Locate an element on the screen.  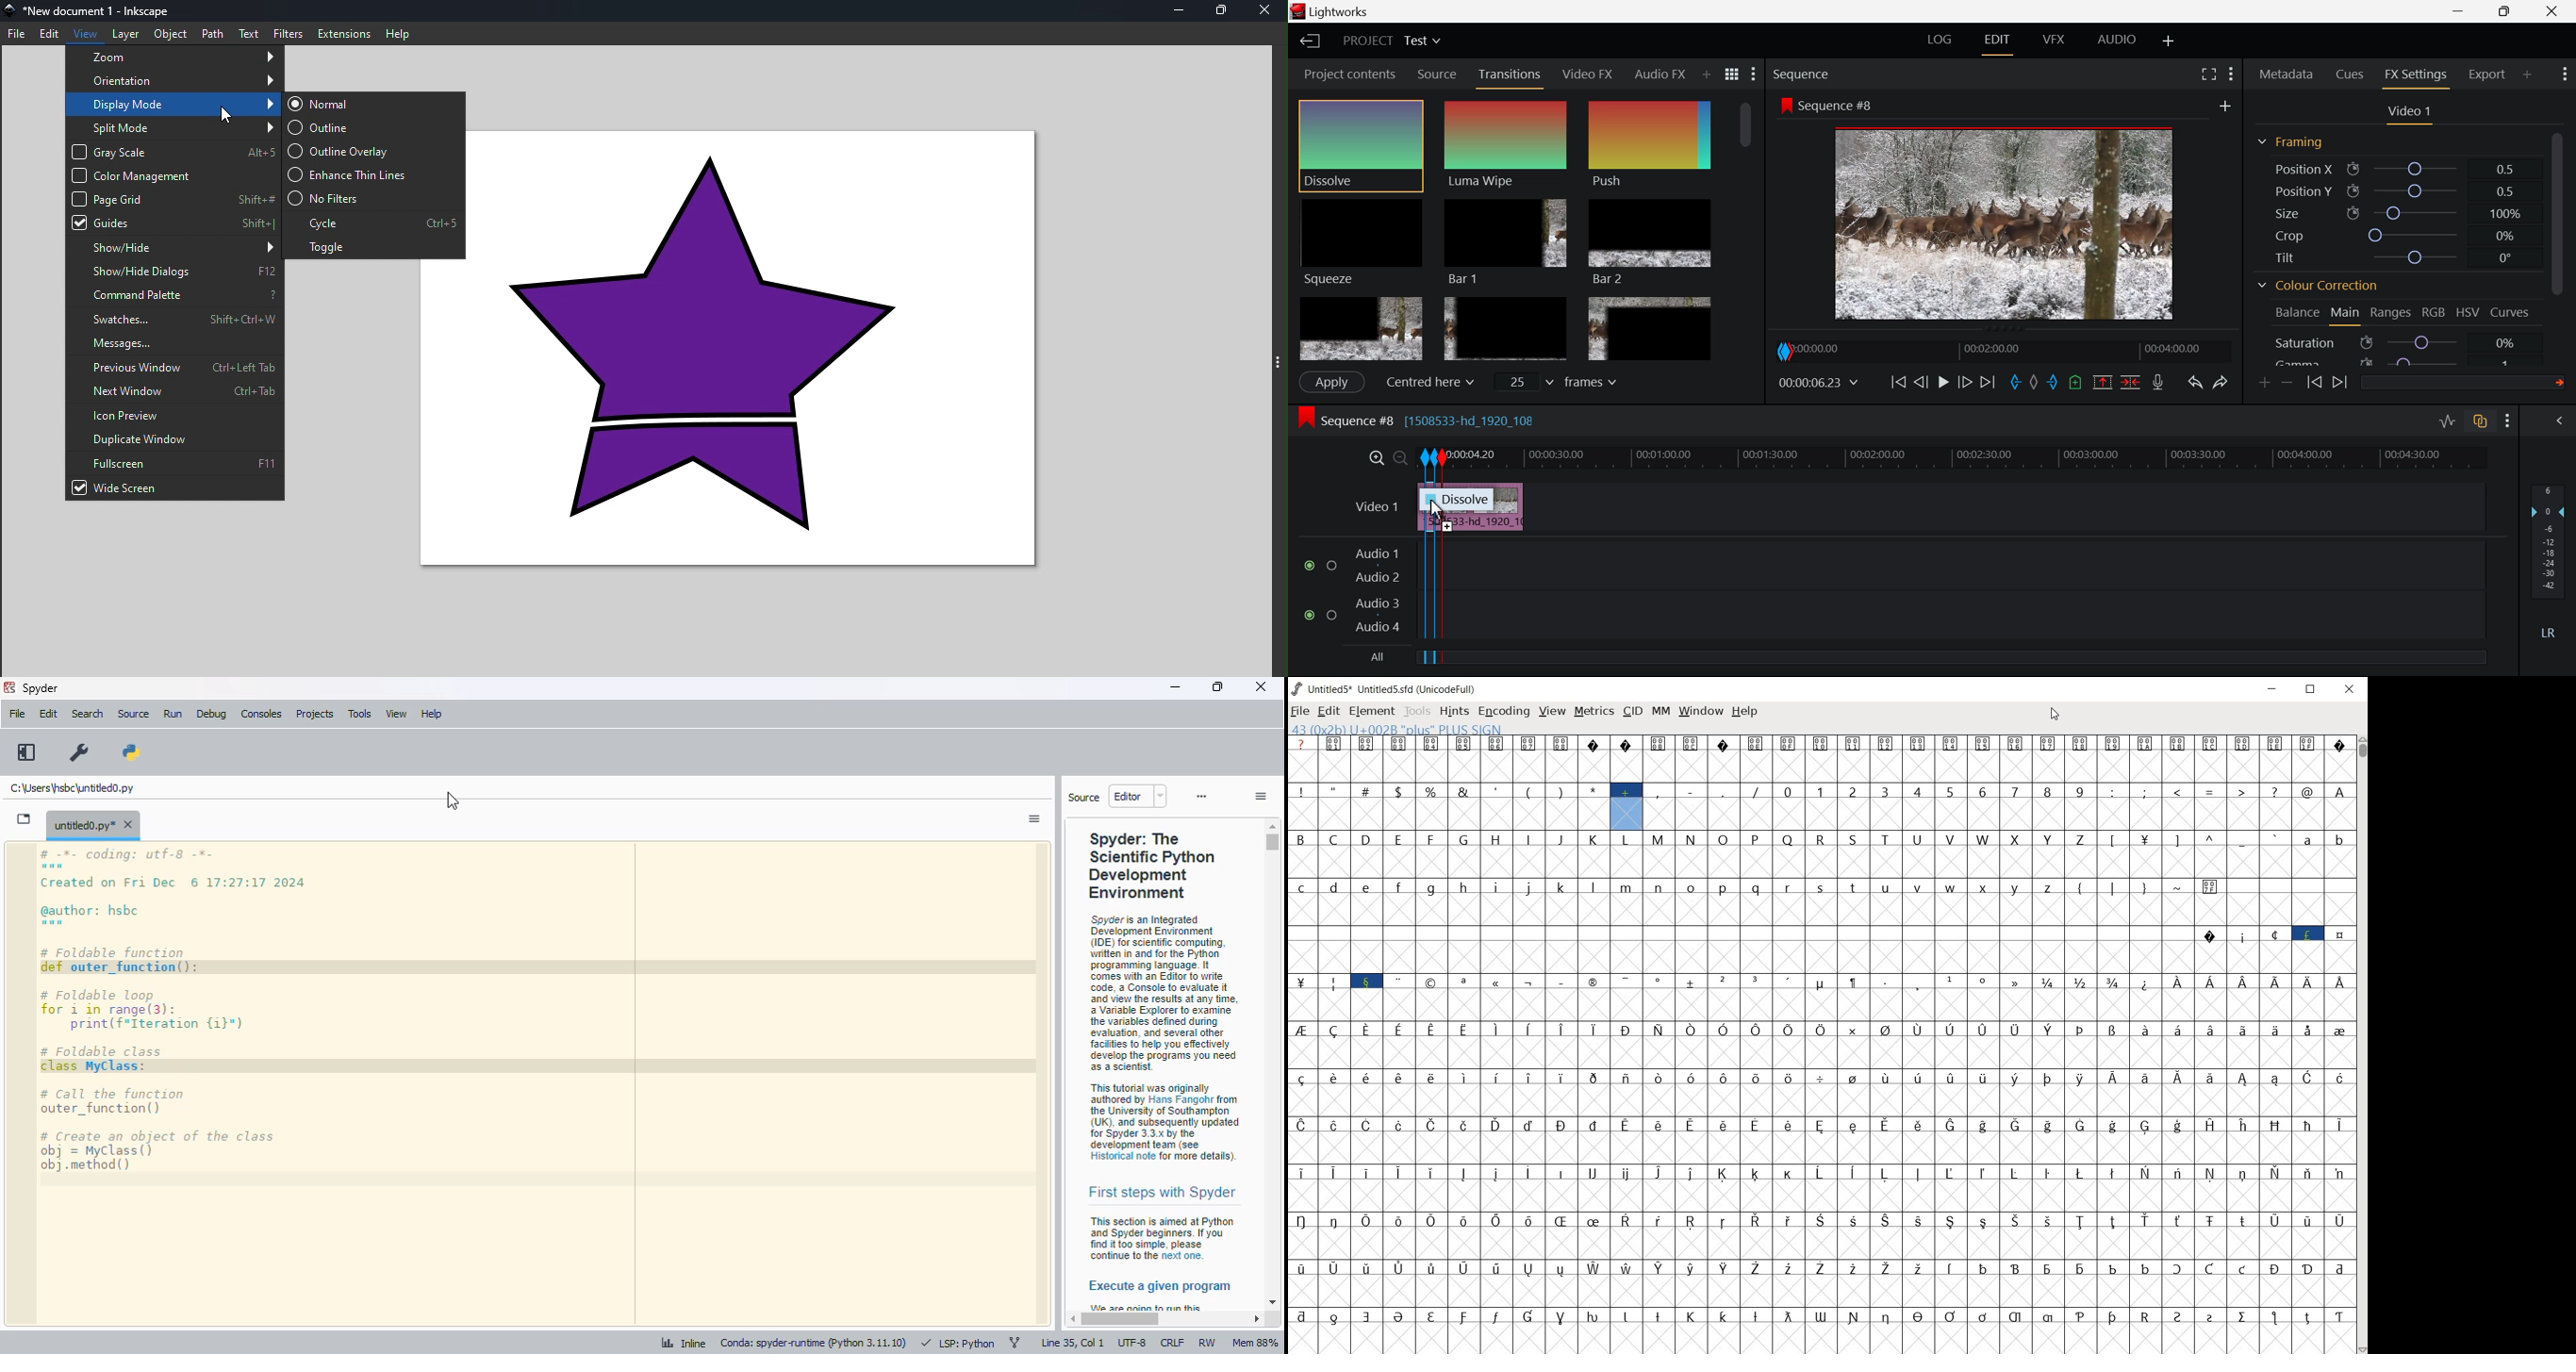
Redo is located at coordinates (2222, 379).